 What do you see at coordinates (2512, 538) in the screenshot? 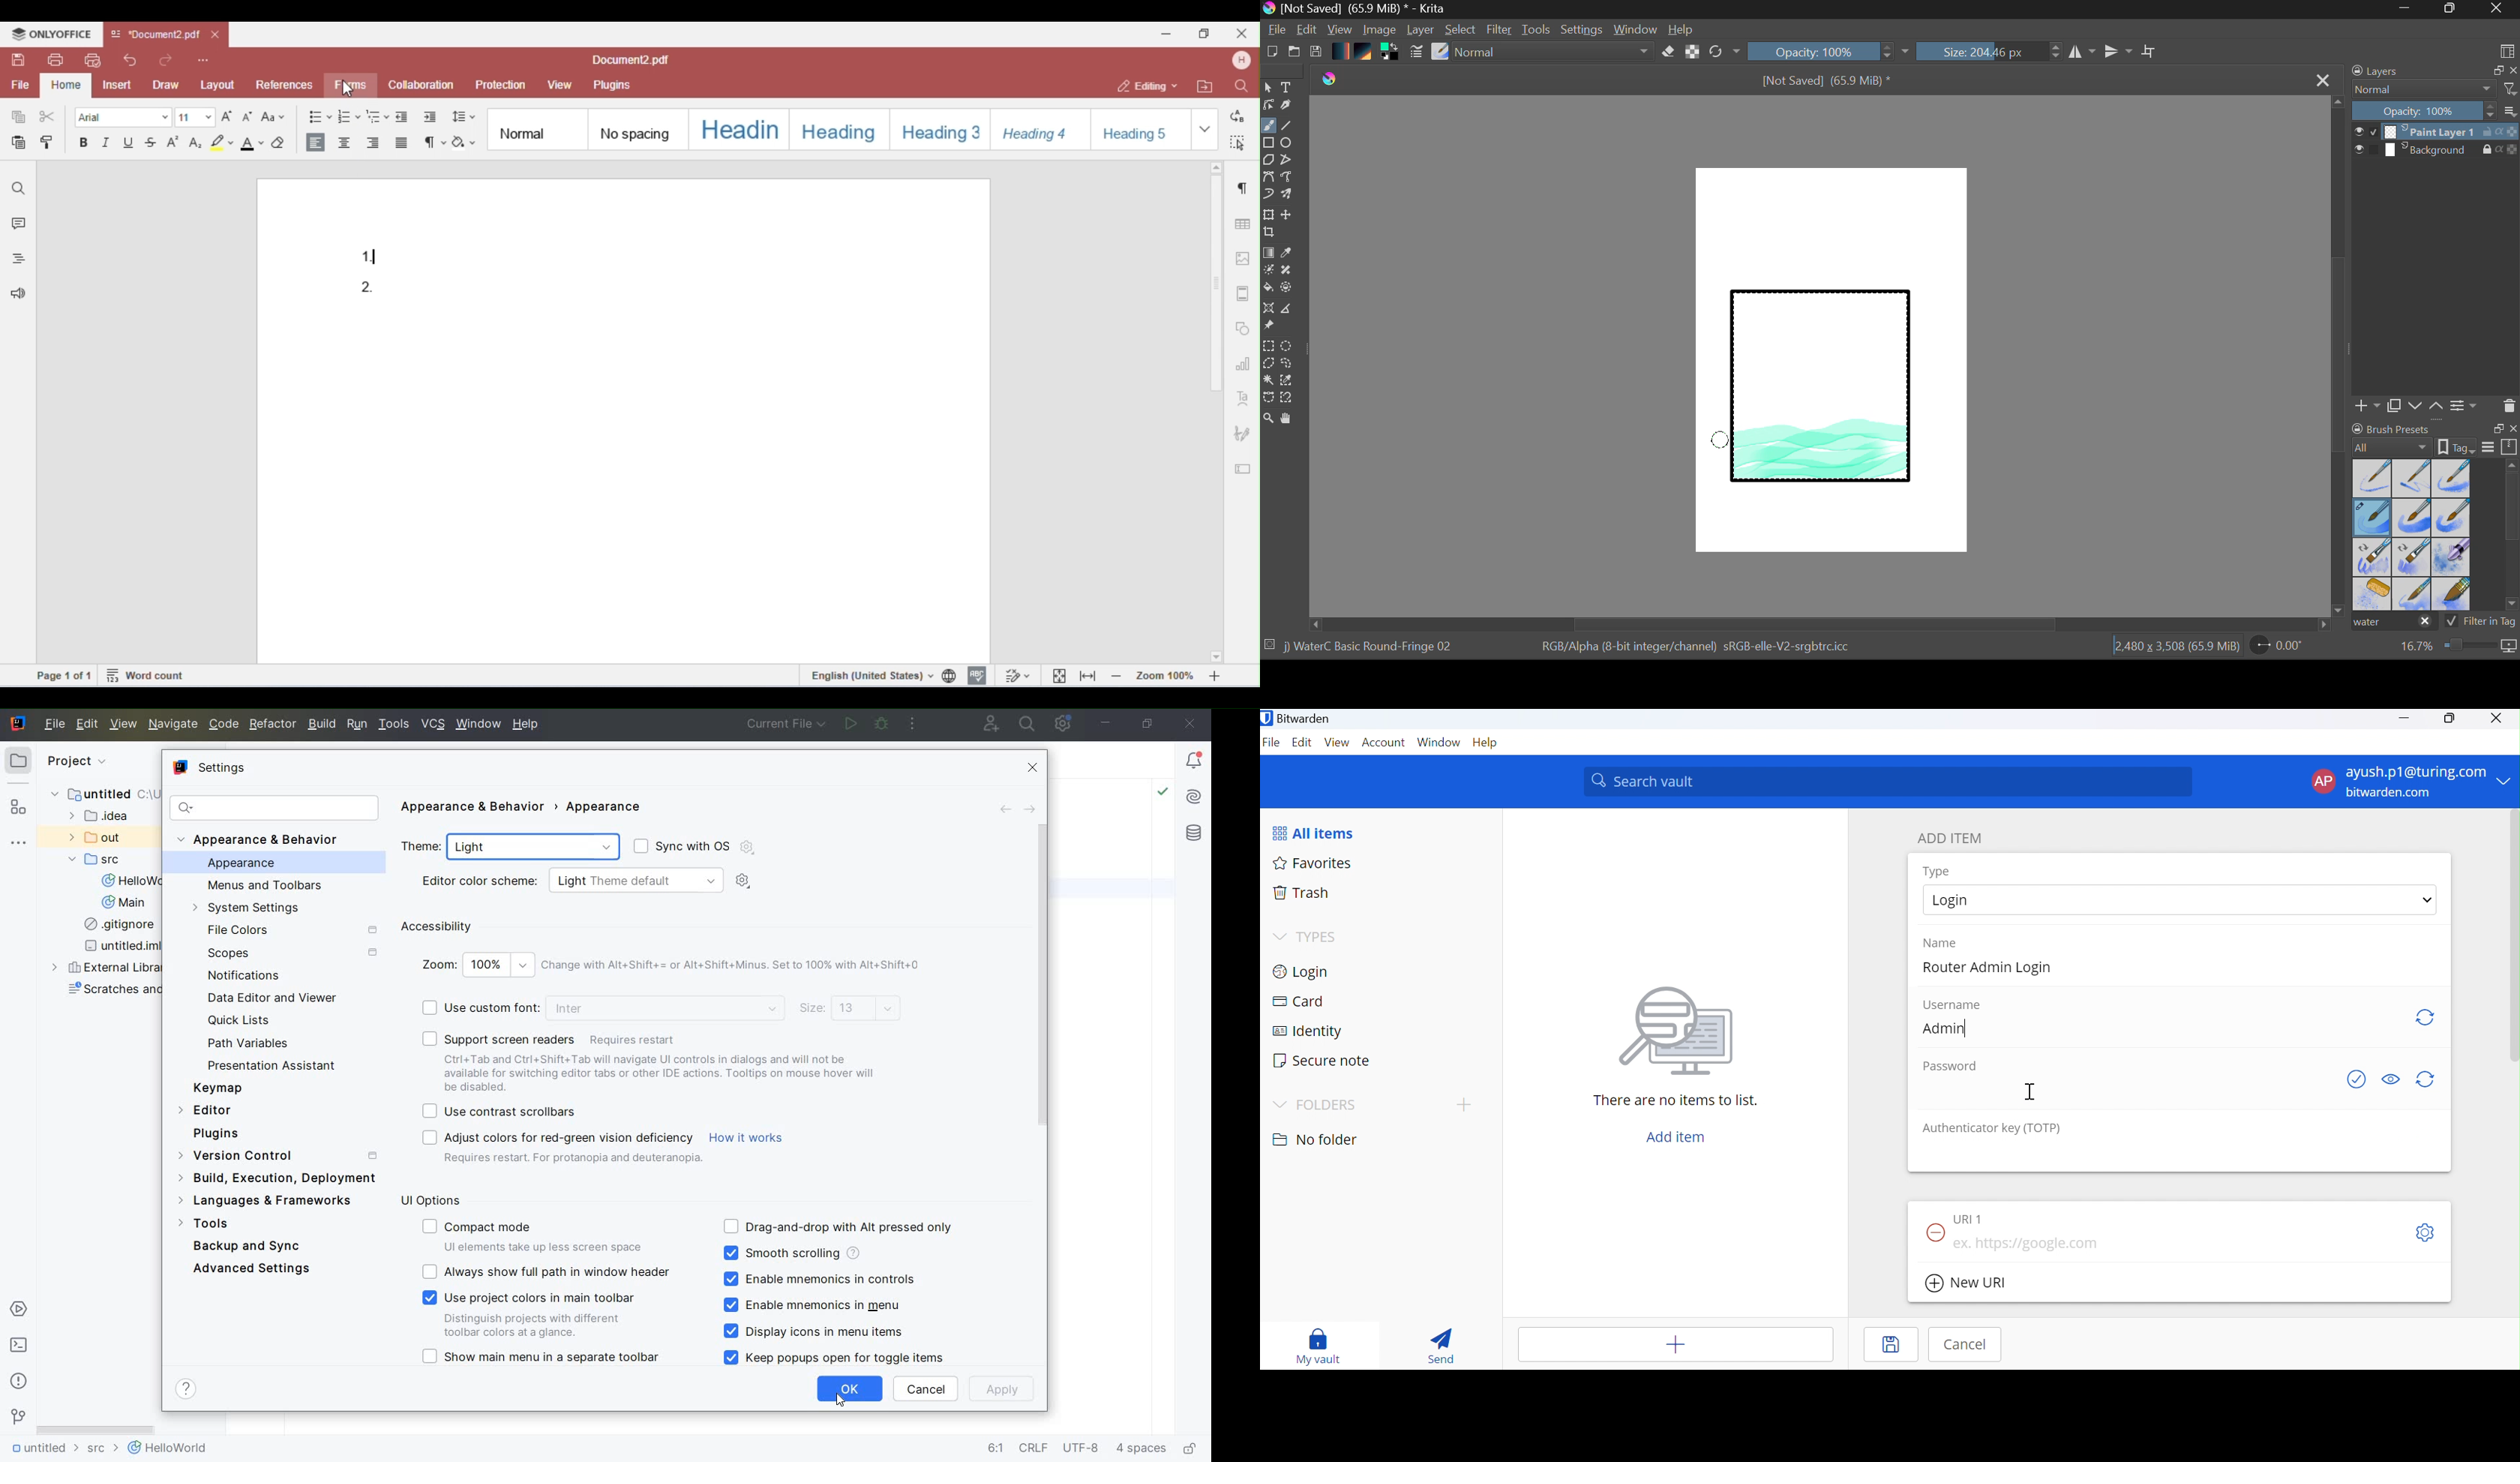
I see `Scroll Bar` at bounding box center [2512, 538].